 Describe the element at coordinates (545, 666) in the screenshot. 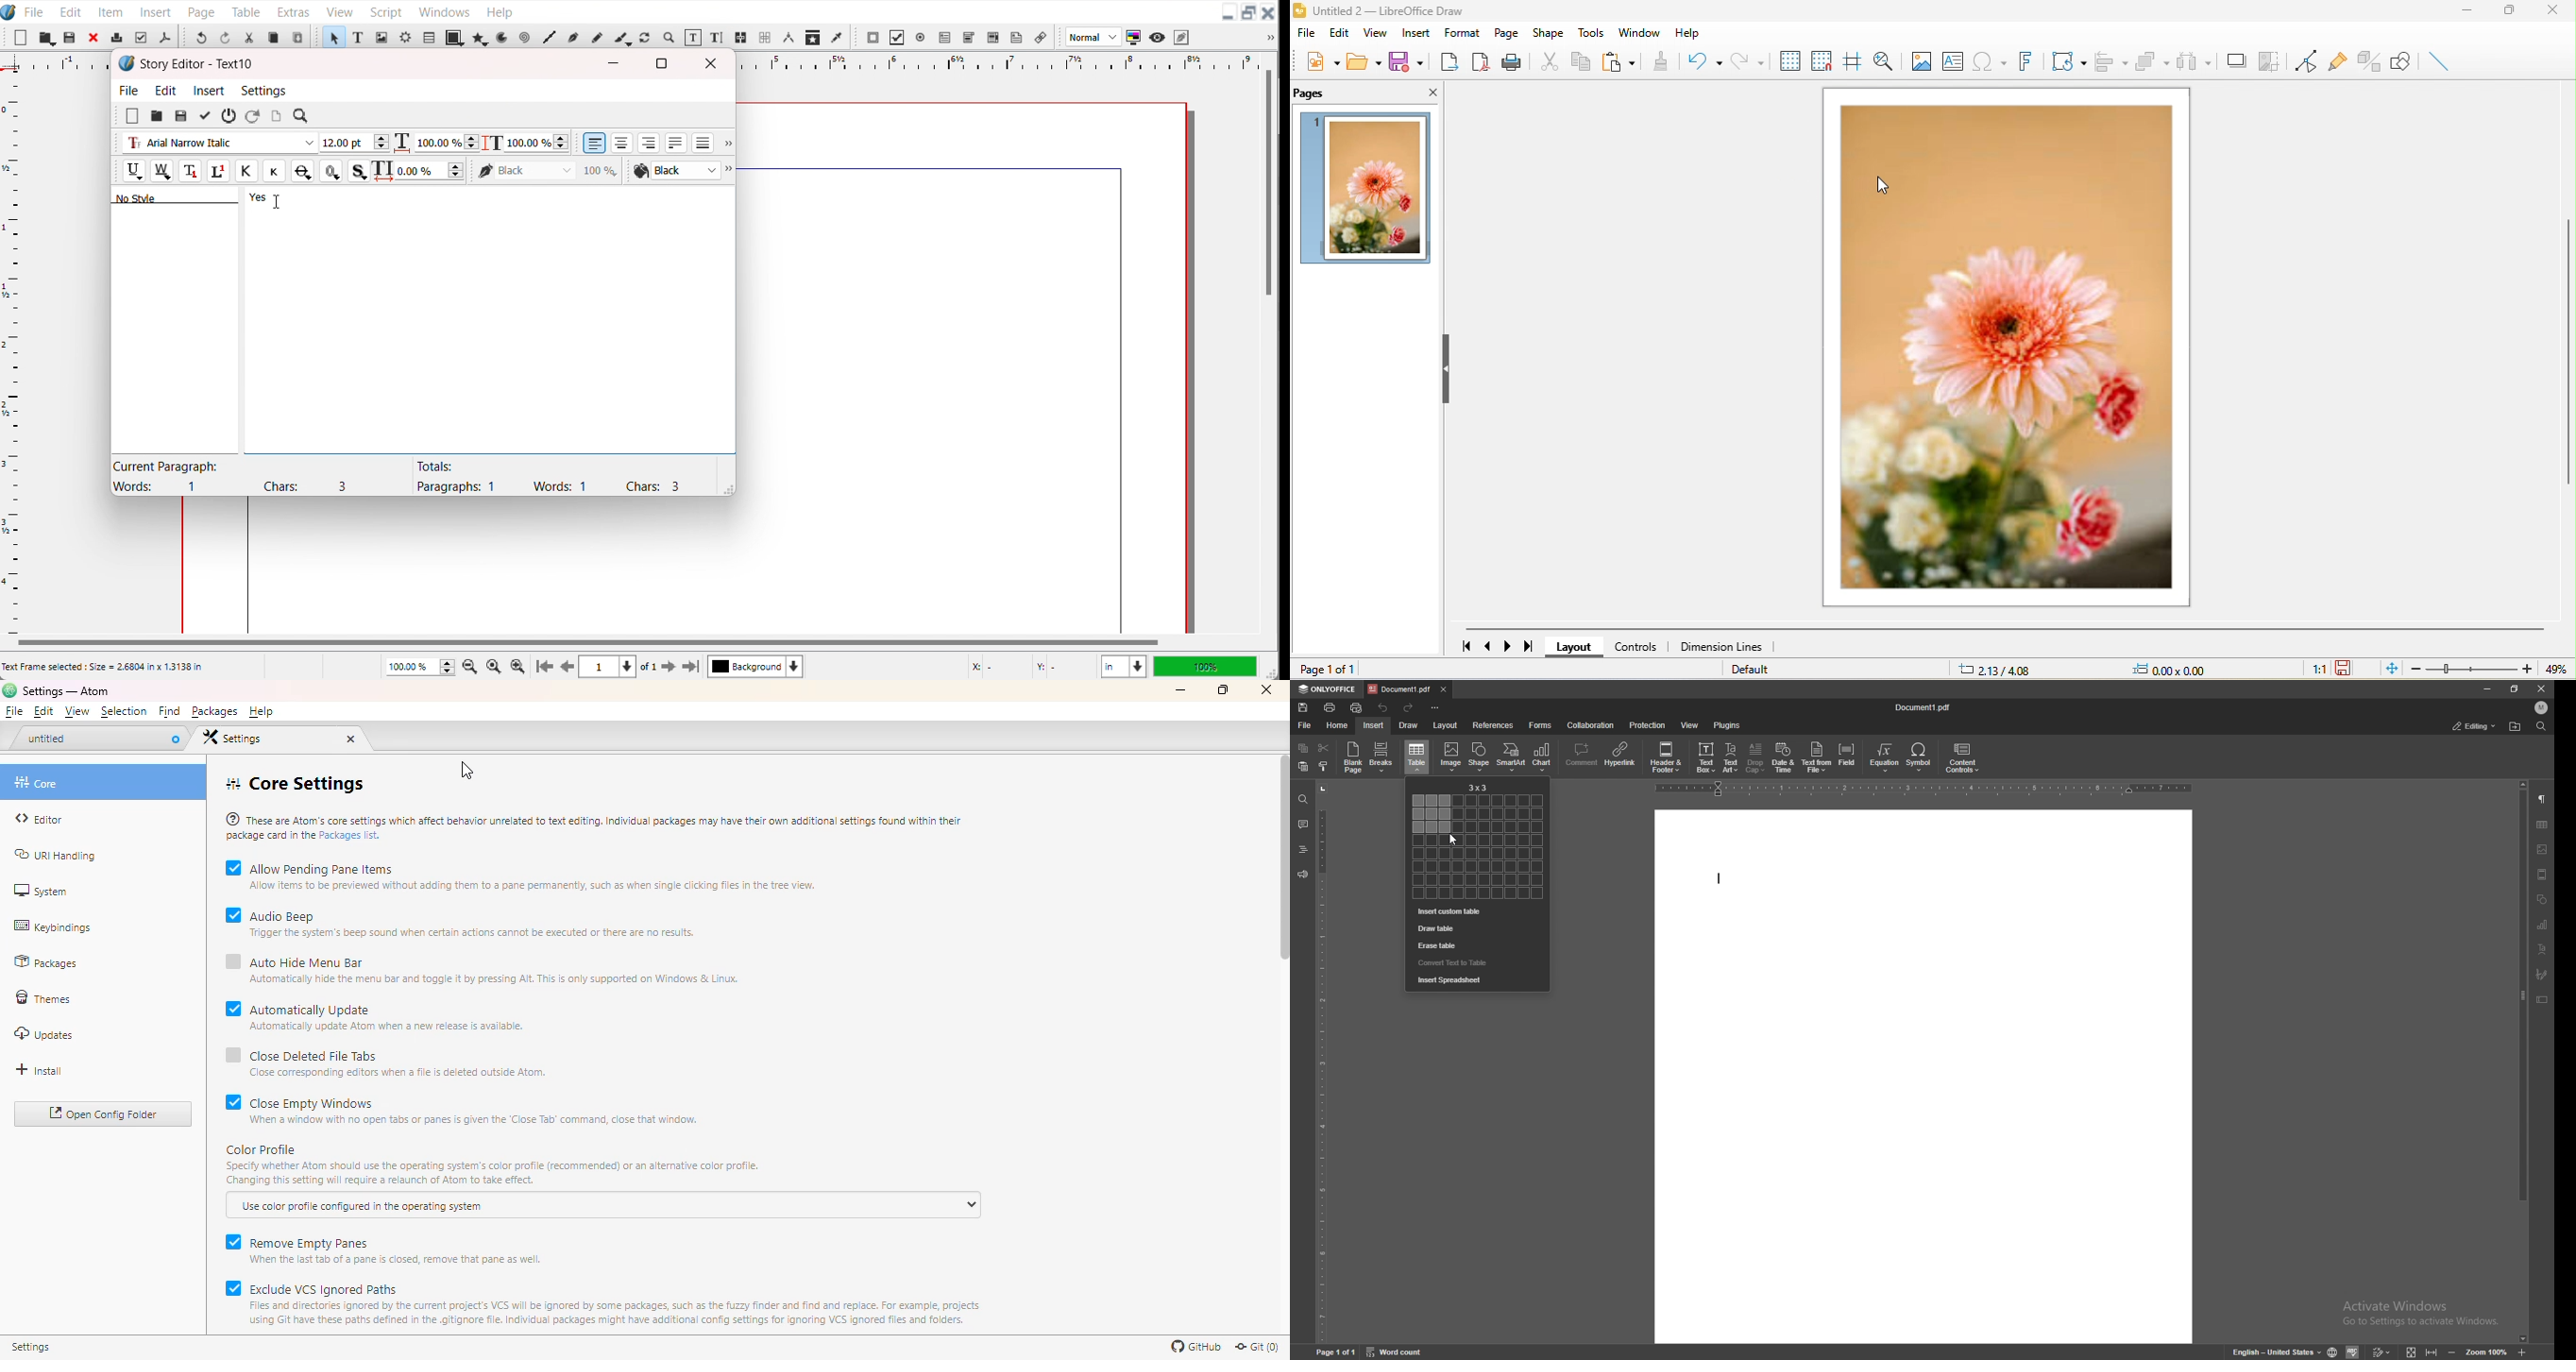

I see `Go to first page` at that location.